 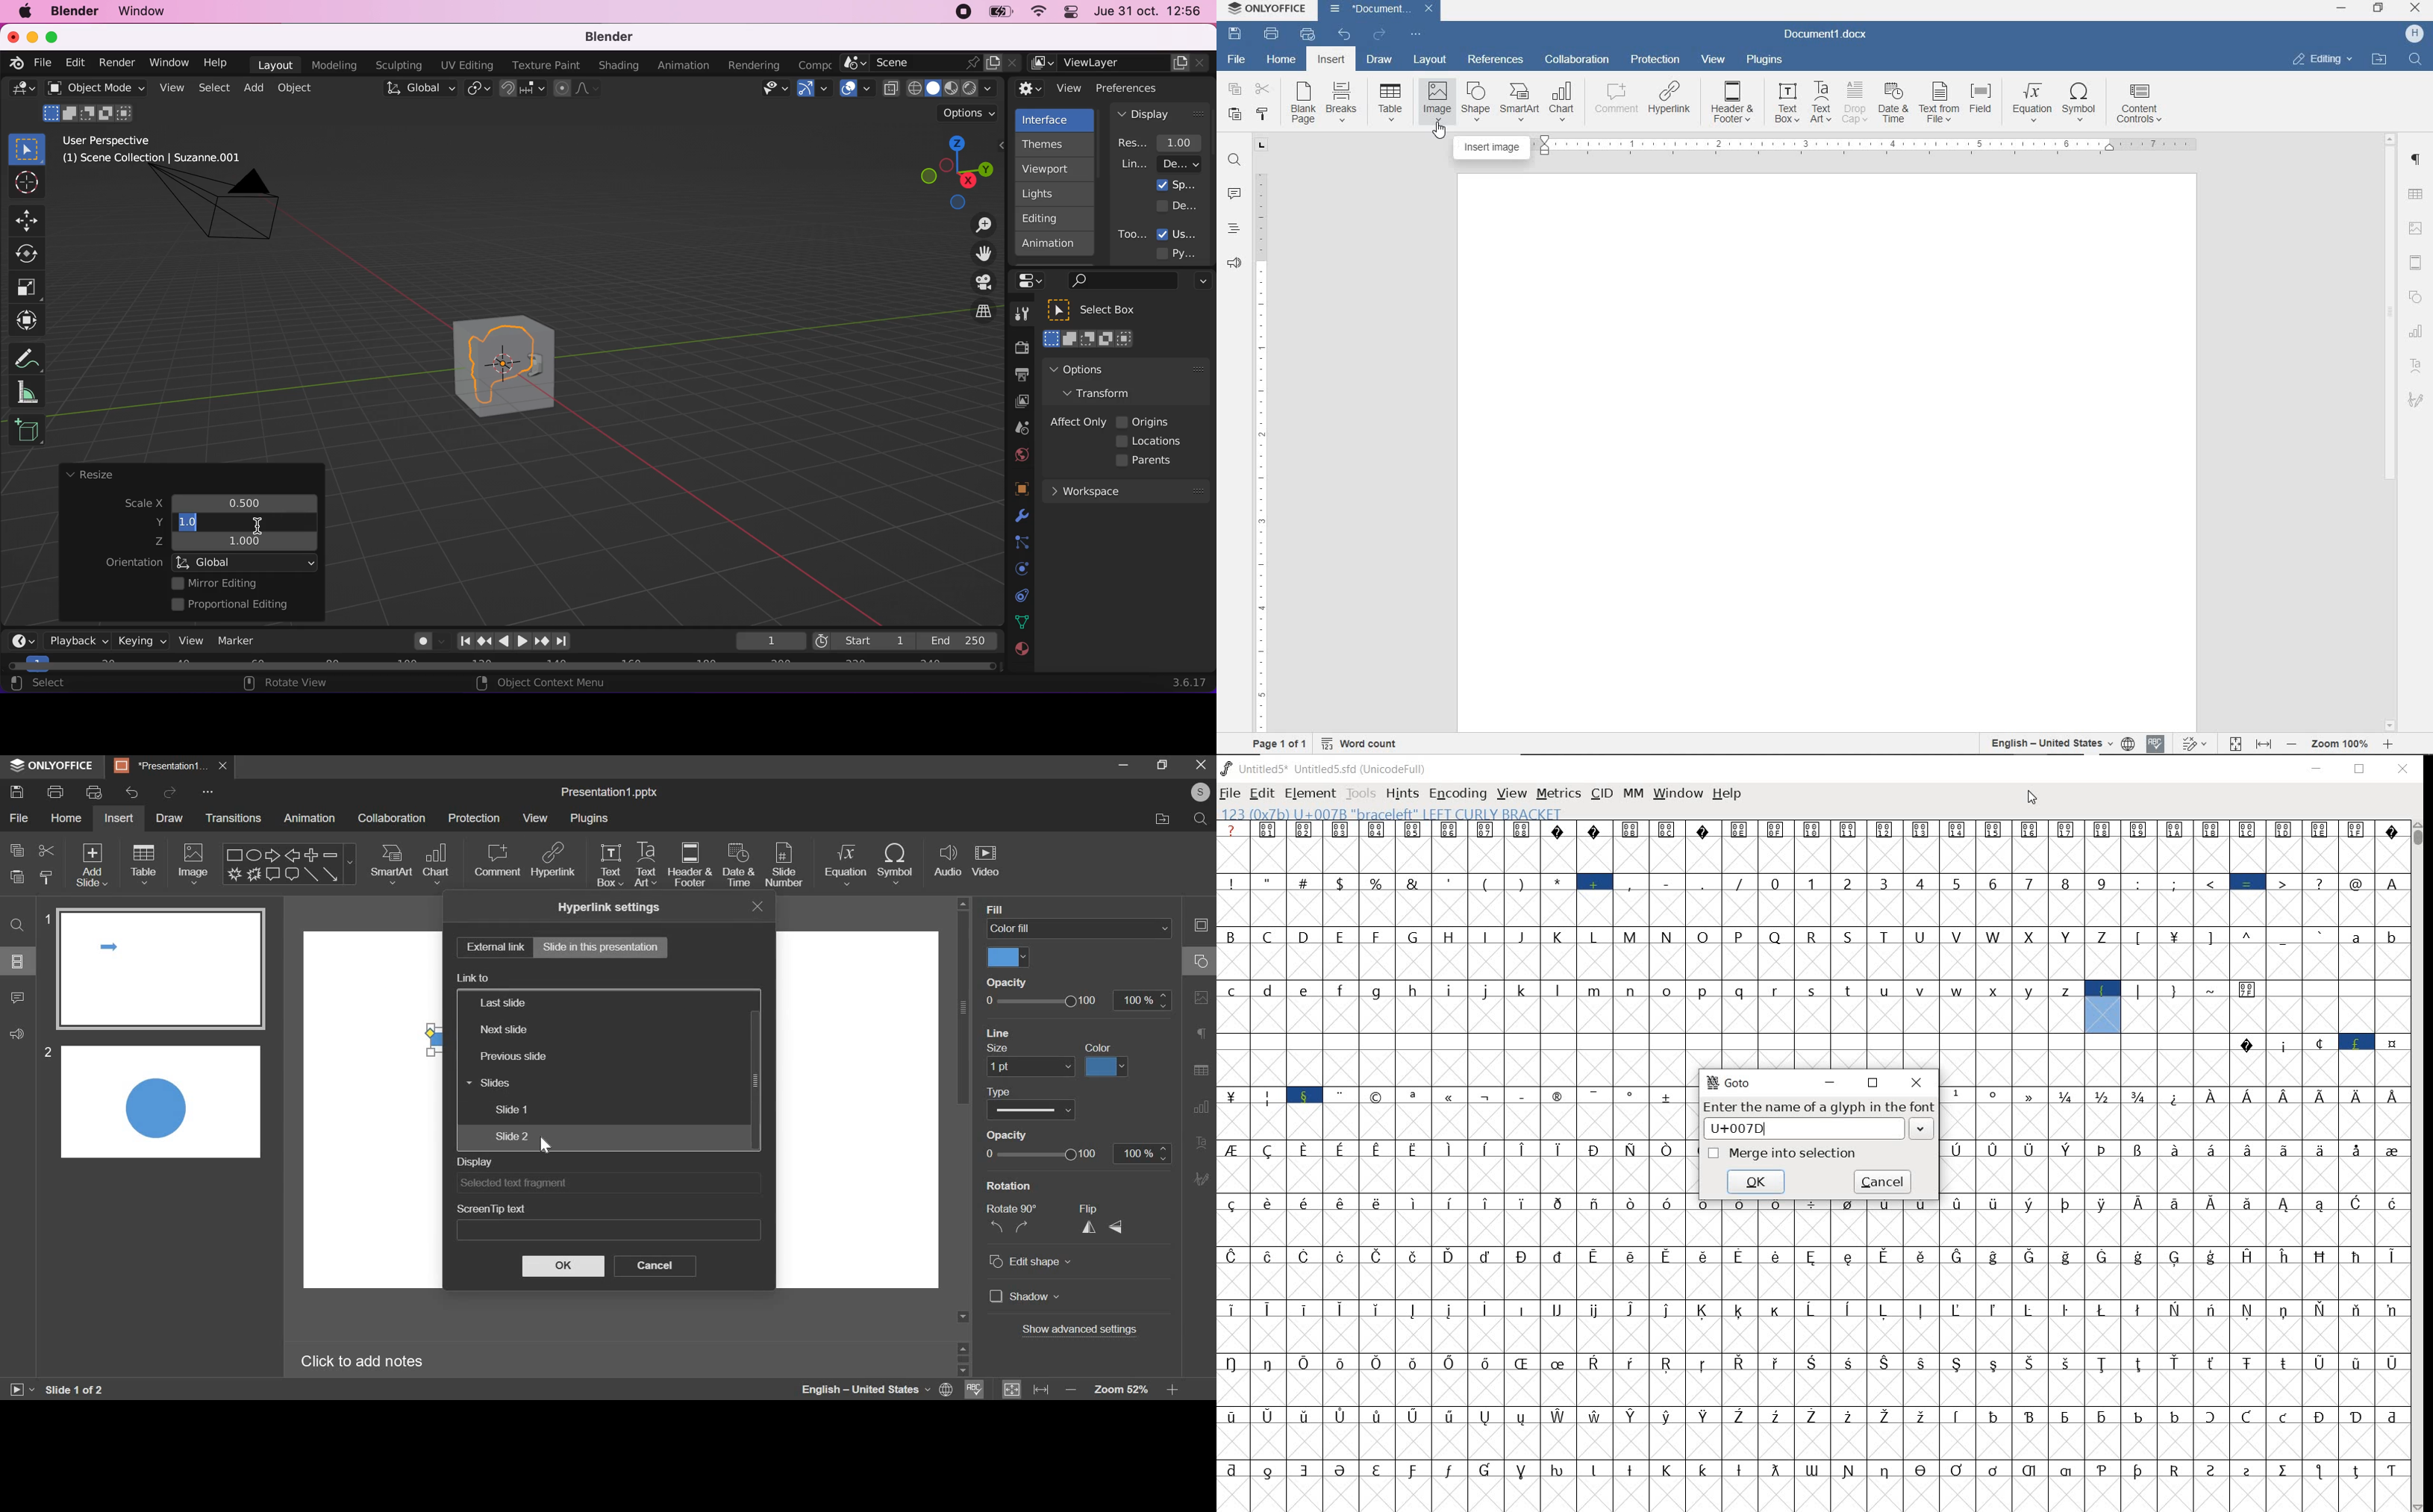 I want to click on paragraph settings, so click(x=2418, y=161).